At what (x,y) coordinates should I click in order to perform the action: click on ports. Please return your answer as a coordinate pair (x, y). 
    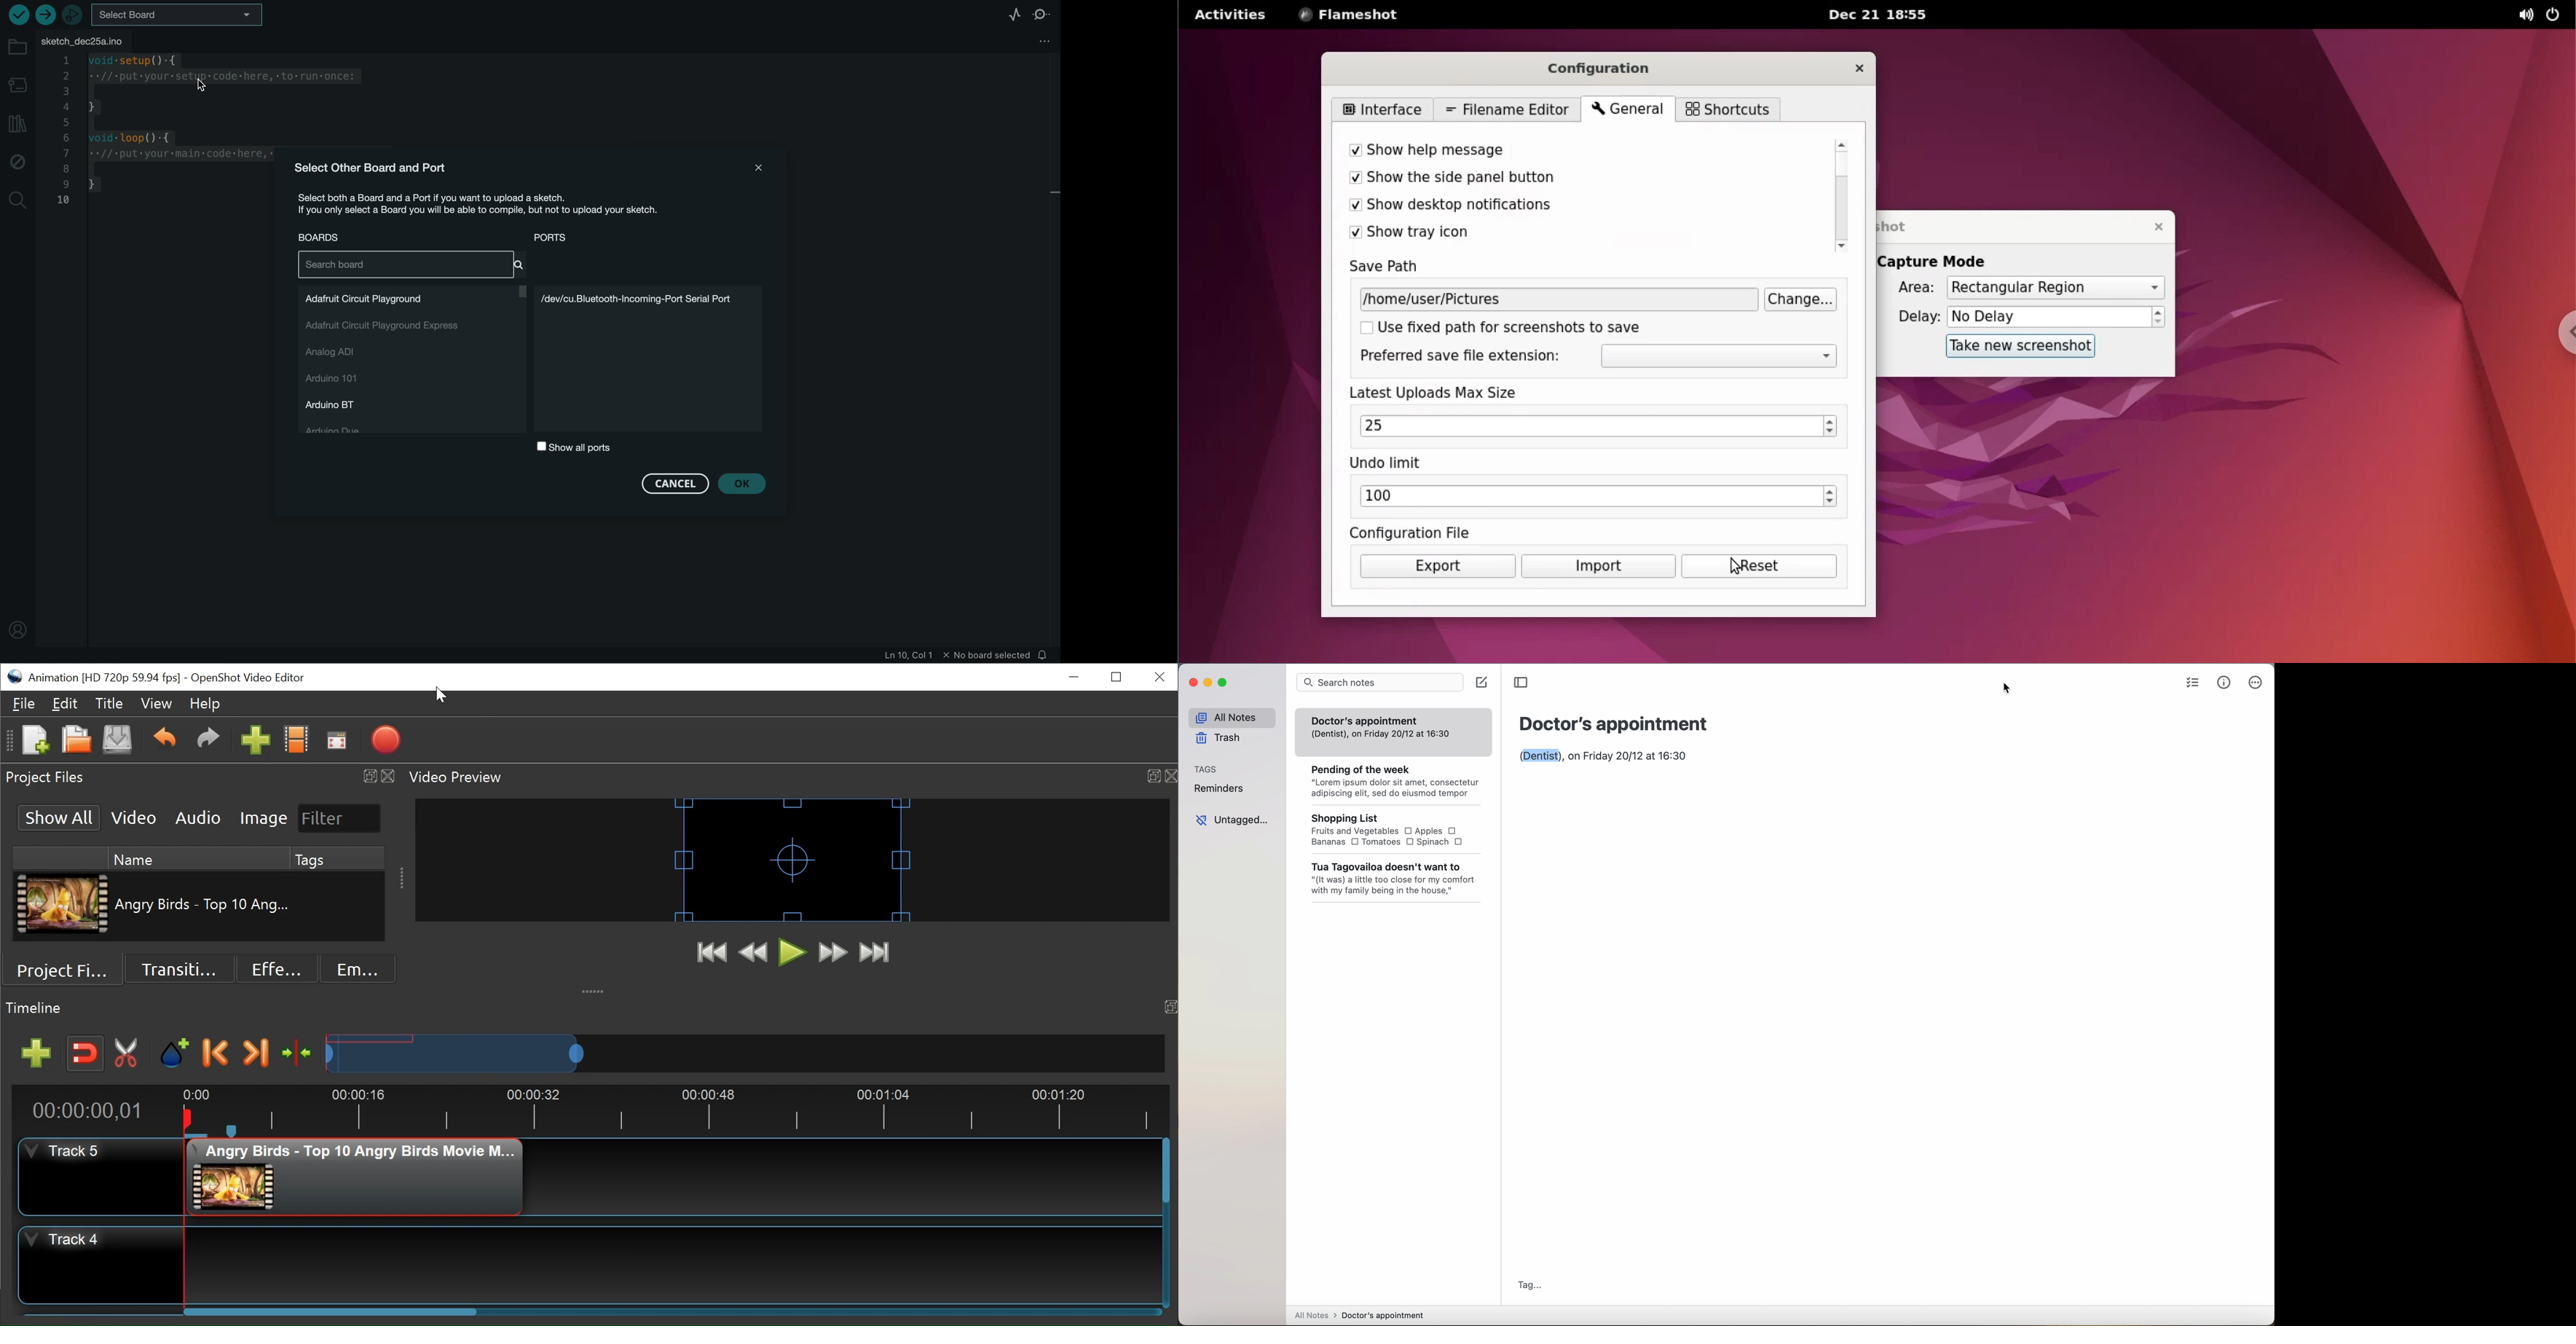
    Looking at the image, I should click on (577, 238).